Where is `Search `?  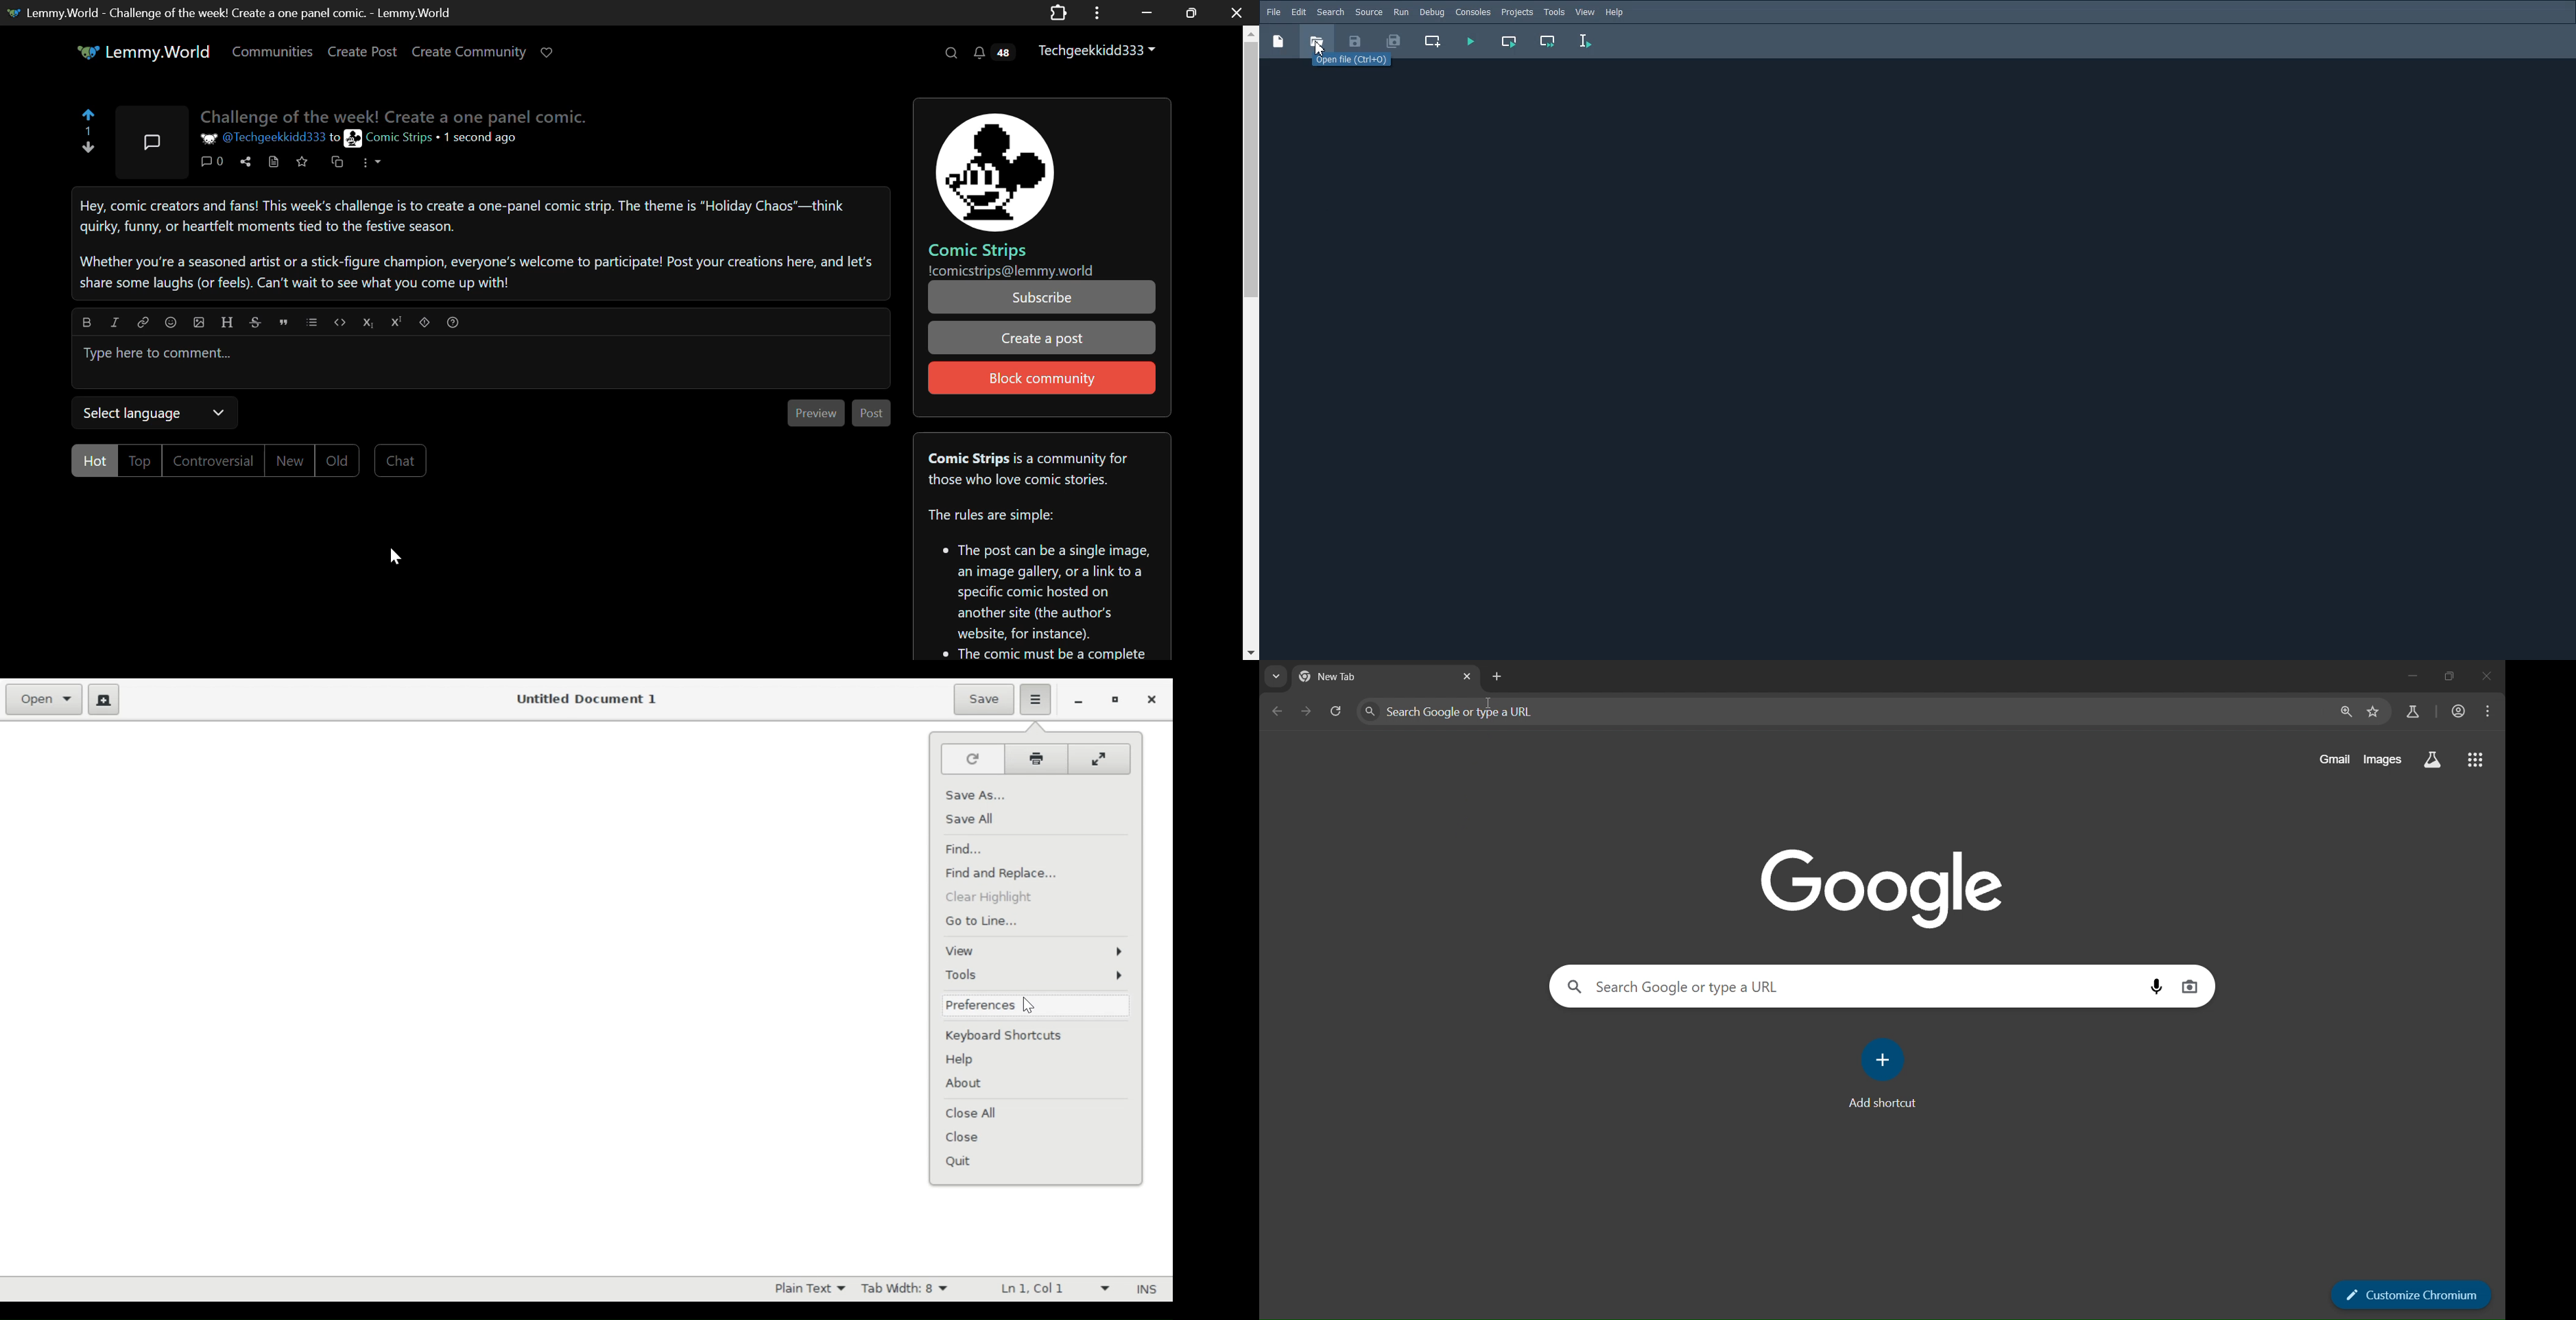
Search  is located at coordinates (950, 52).